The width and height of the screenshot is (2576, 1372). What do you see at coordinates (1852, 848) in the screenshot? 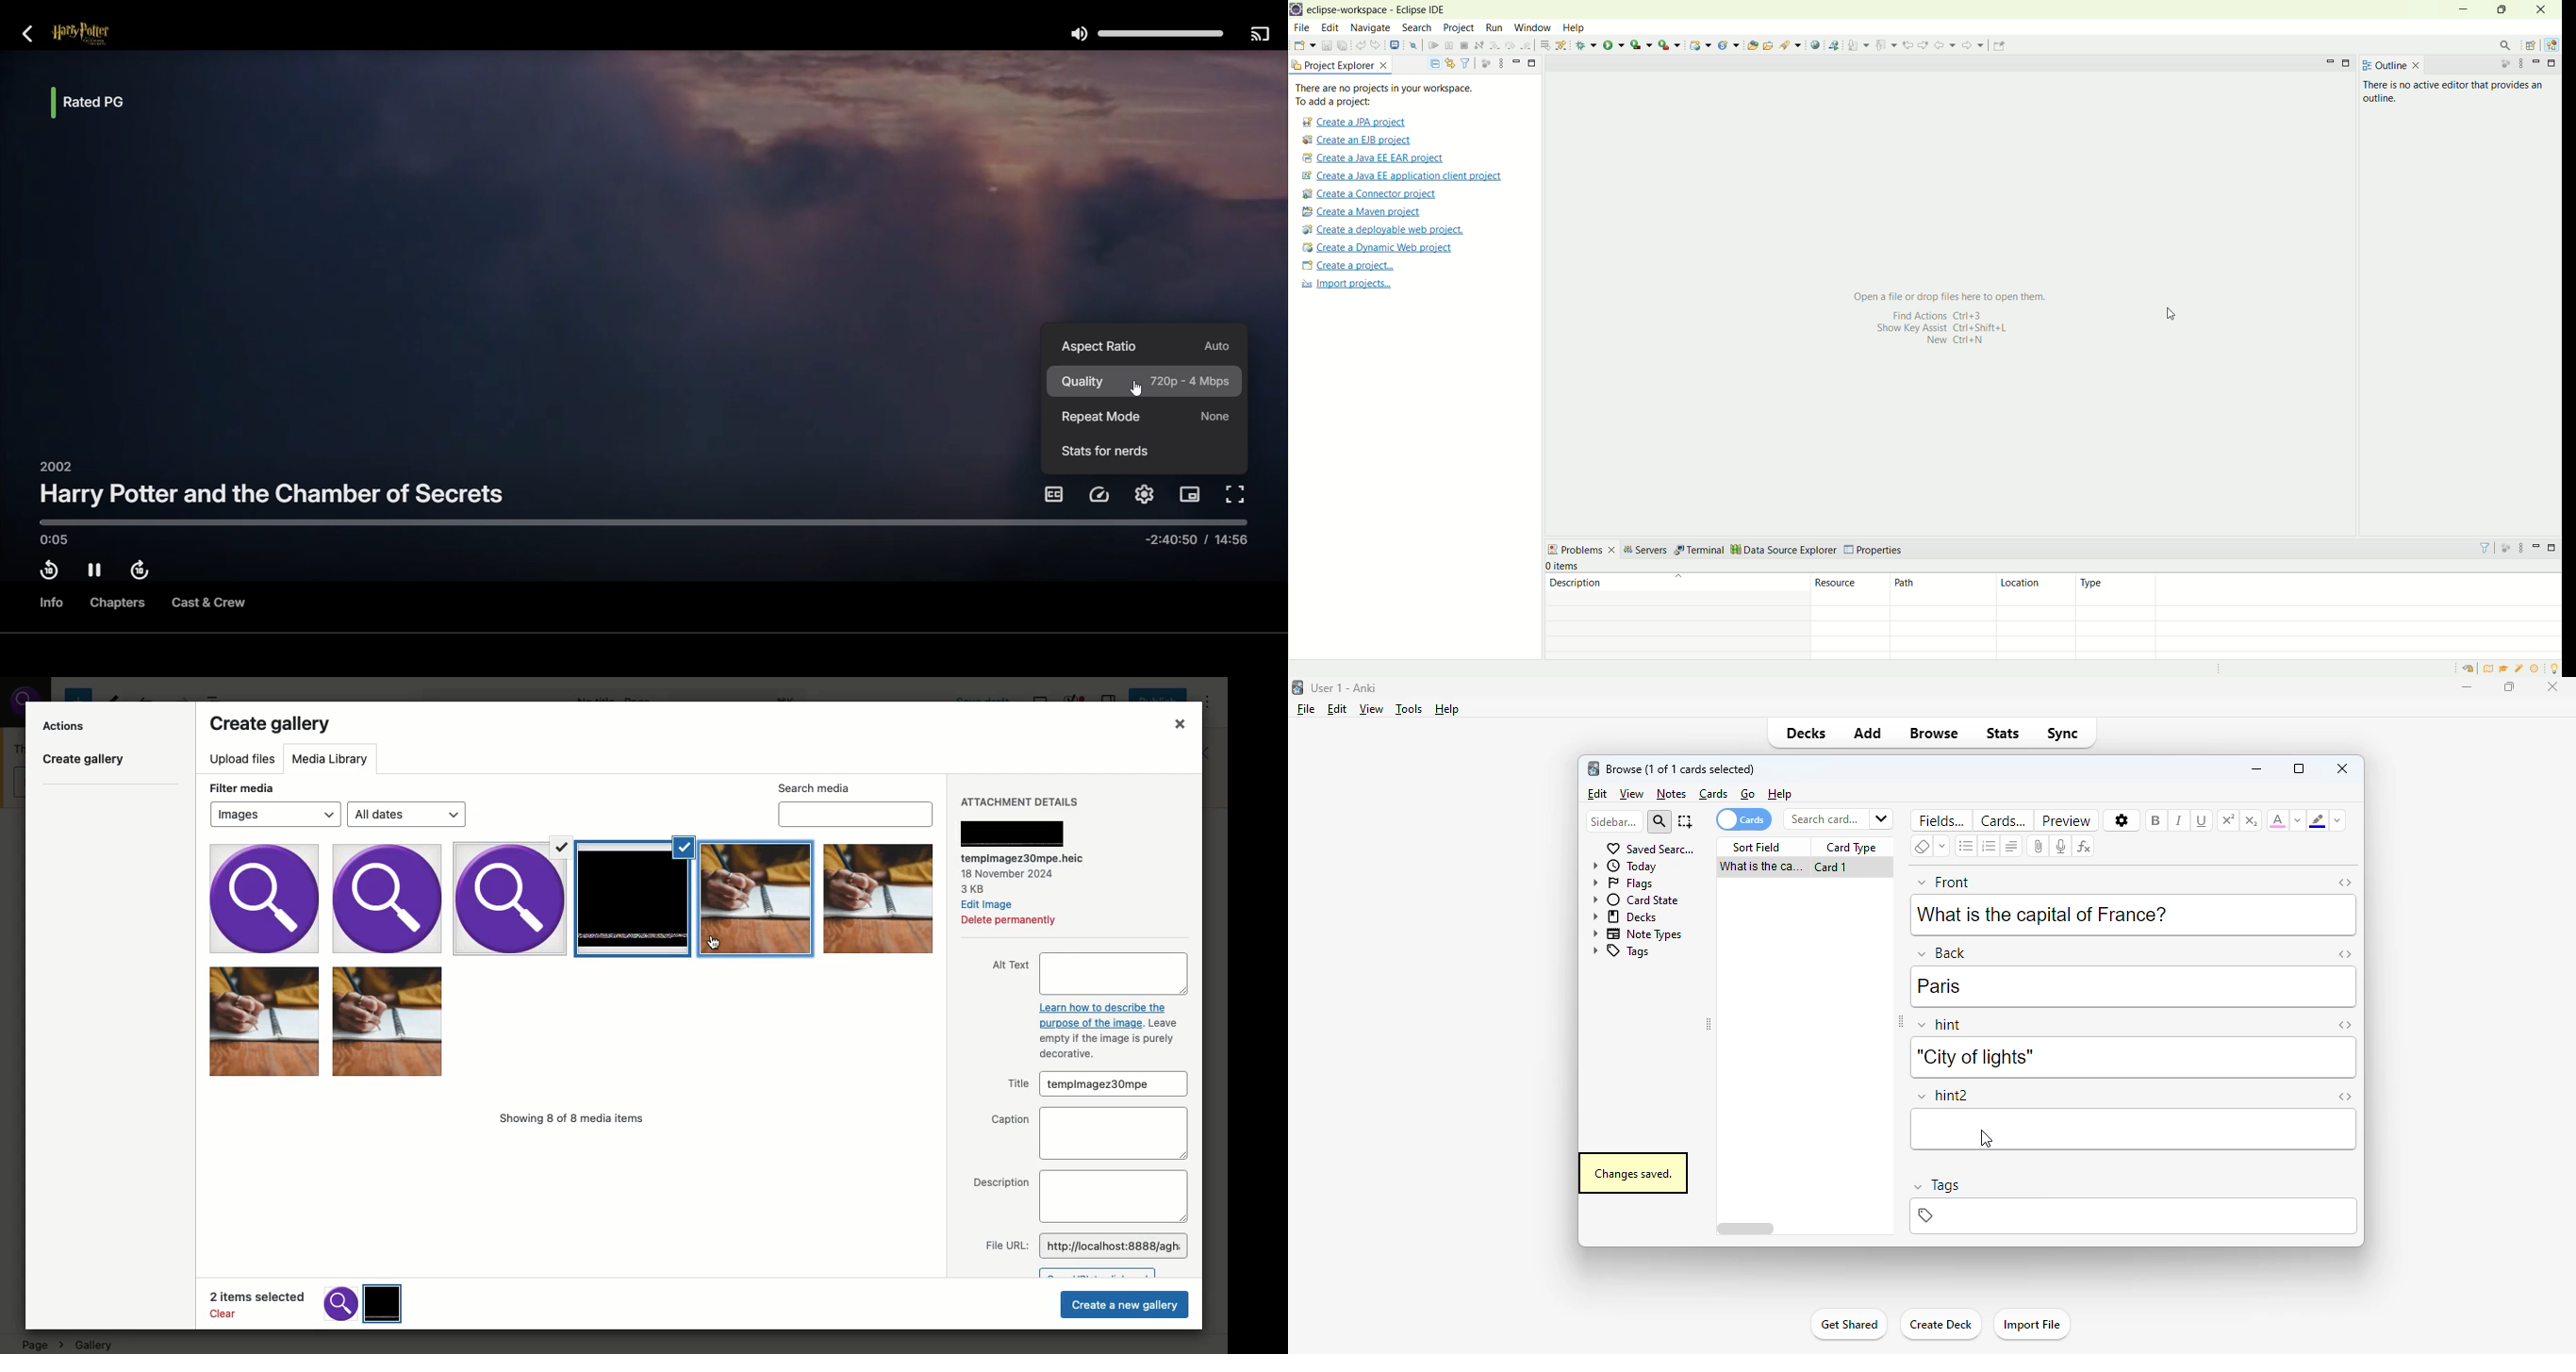
I see `card type` at bounding box center [1852, 848].